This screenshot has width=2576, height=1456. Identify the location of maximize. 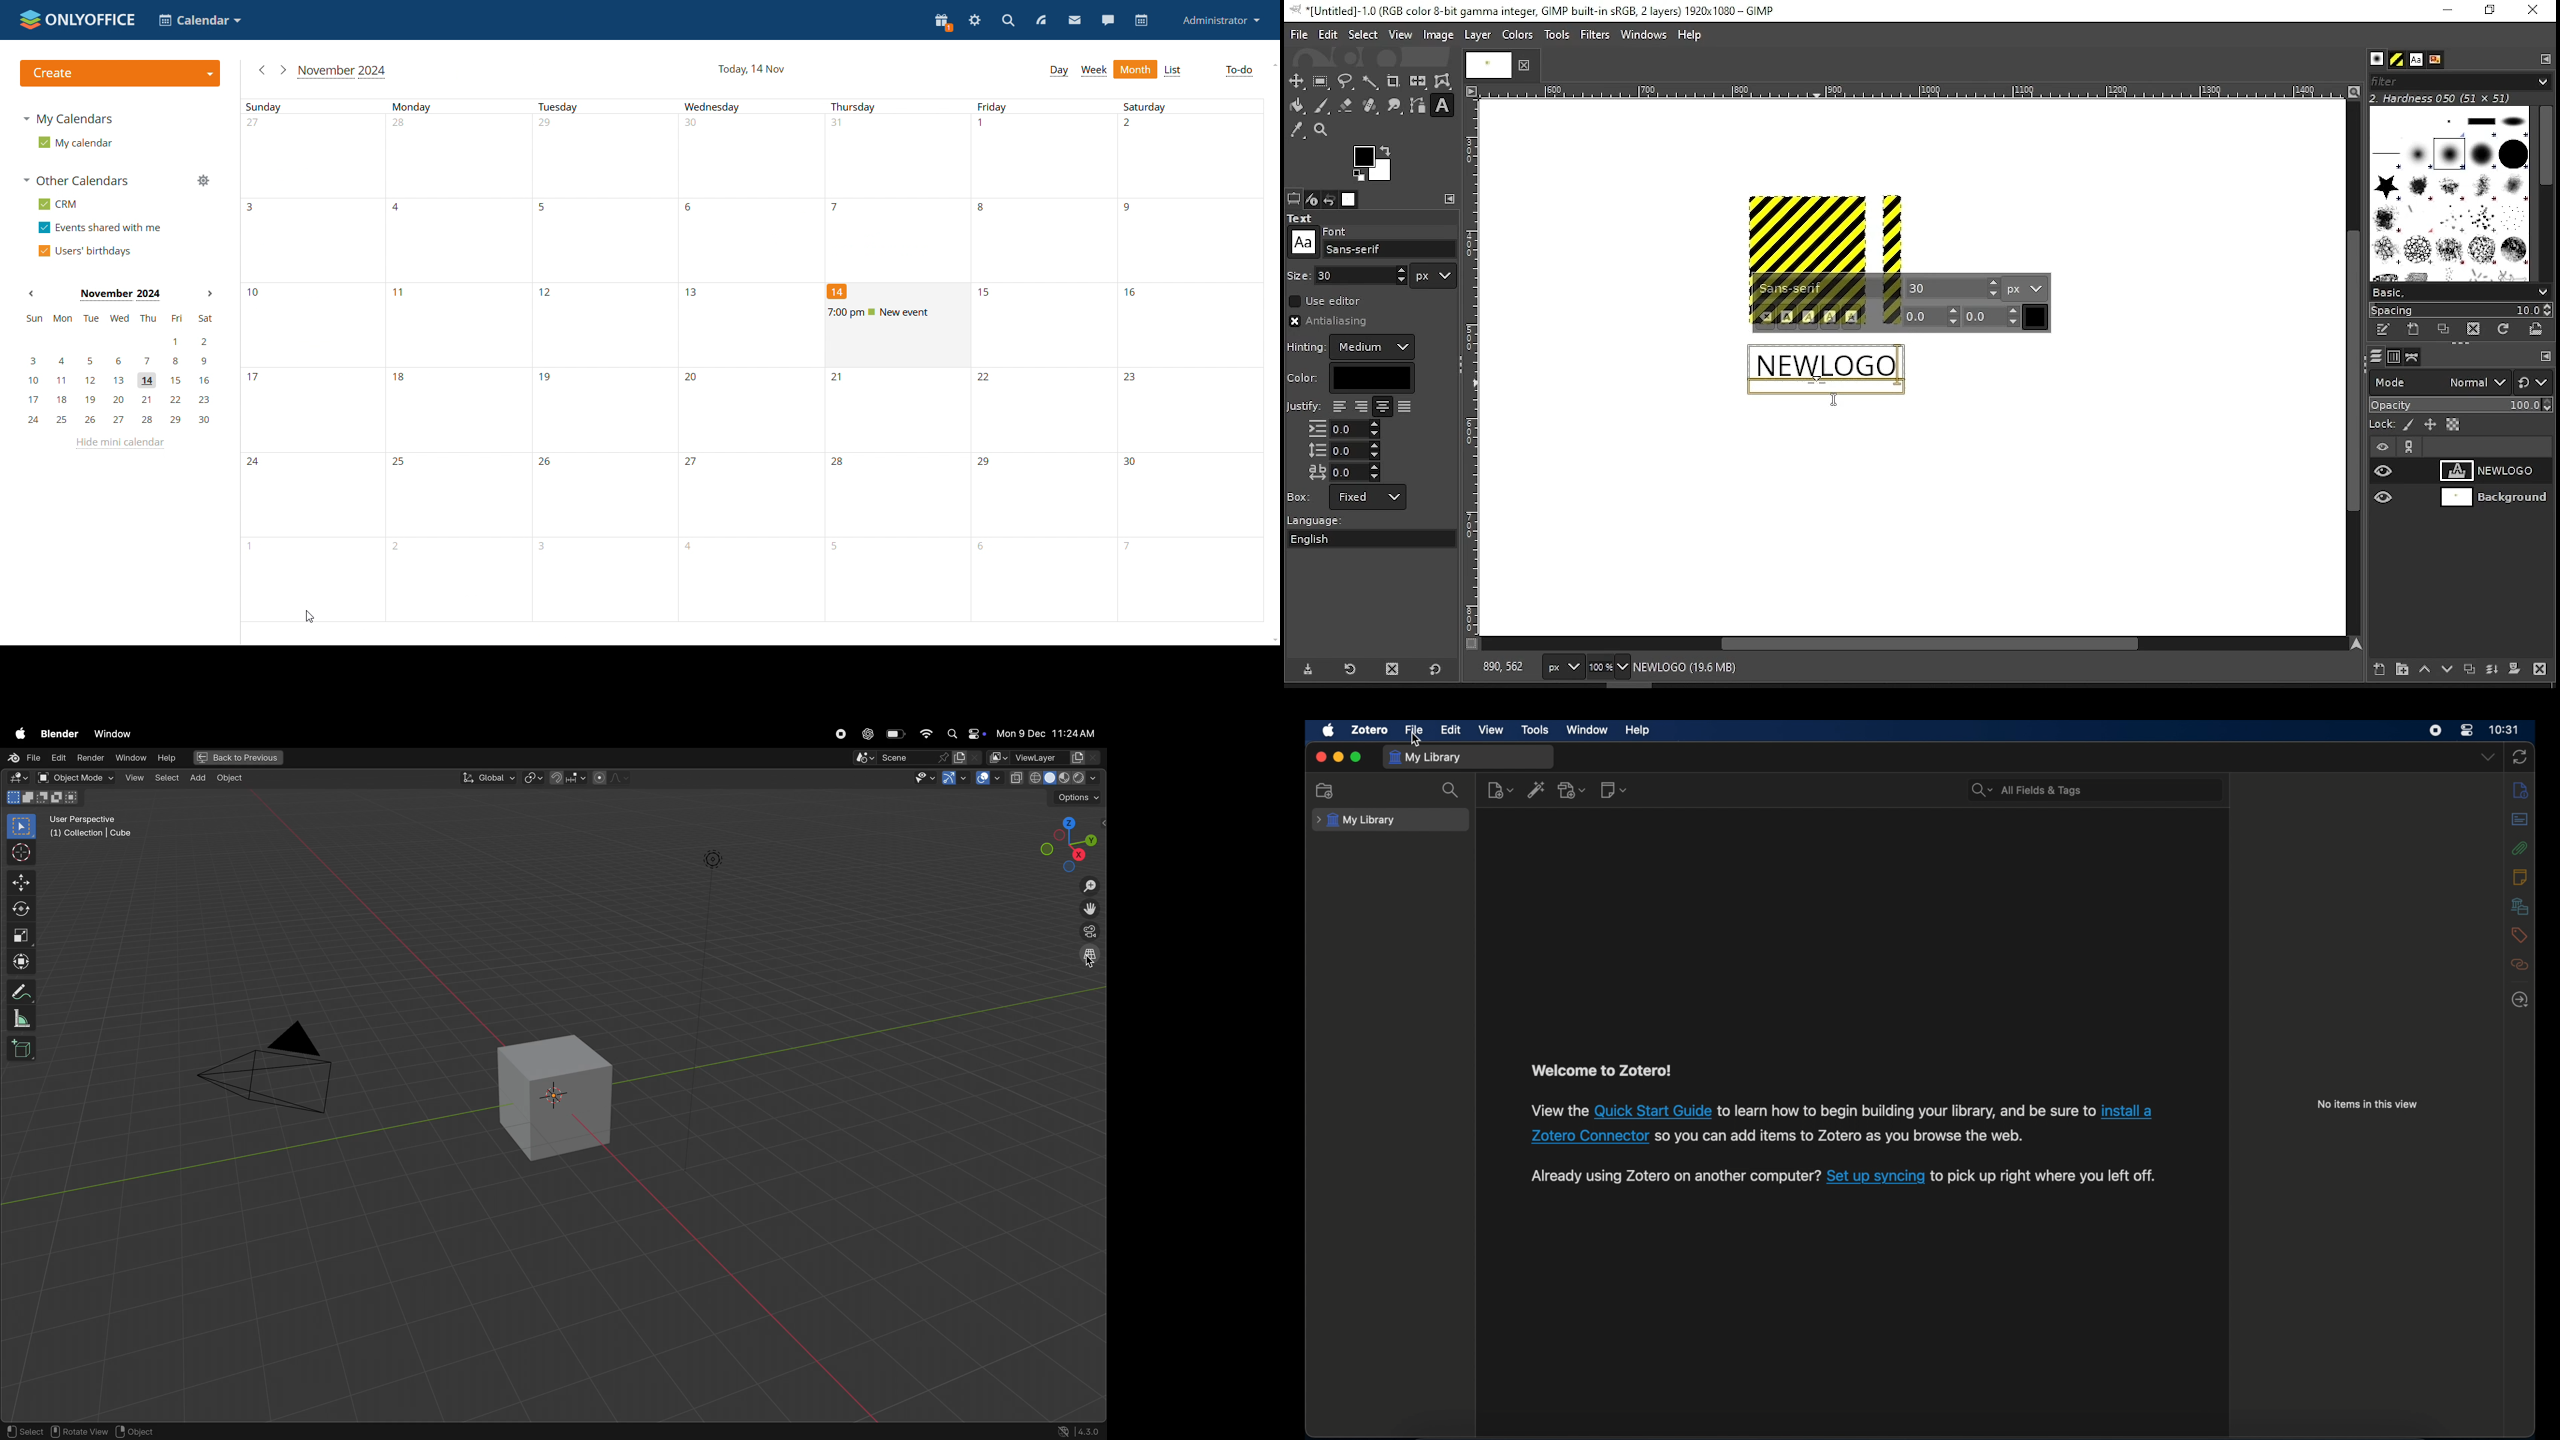
(1357, 757).